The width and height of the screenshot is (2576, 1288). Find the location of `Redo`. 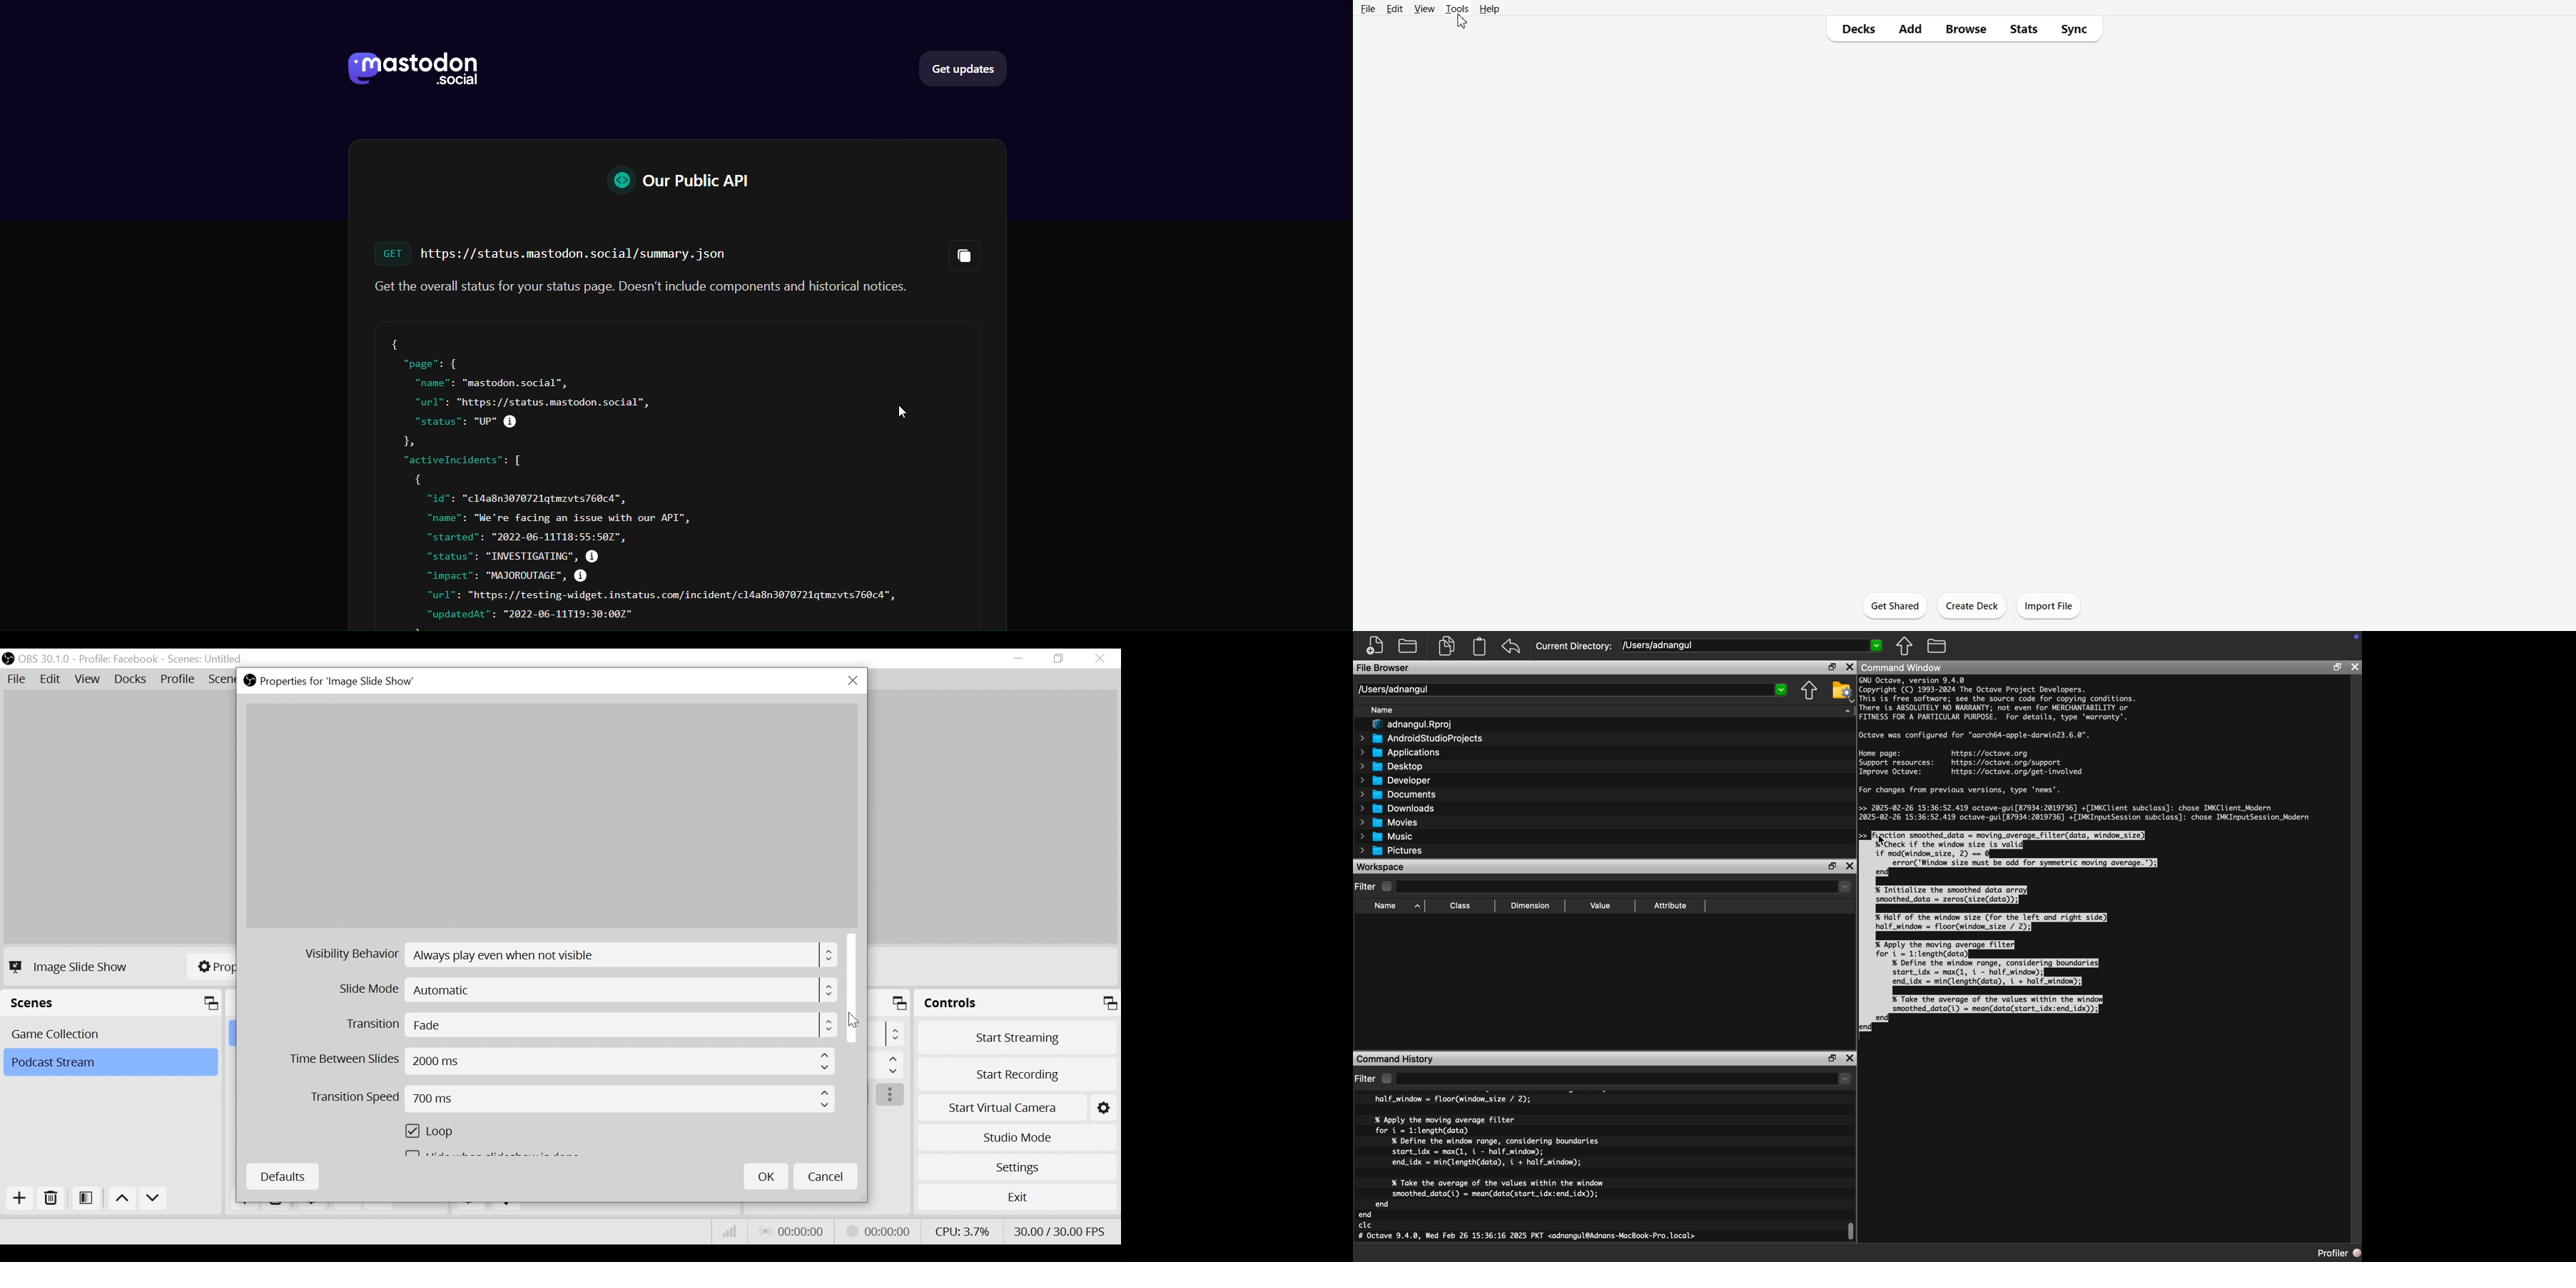

Redo is located at coordinates (1513, 646).